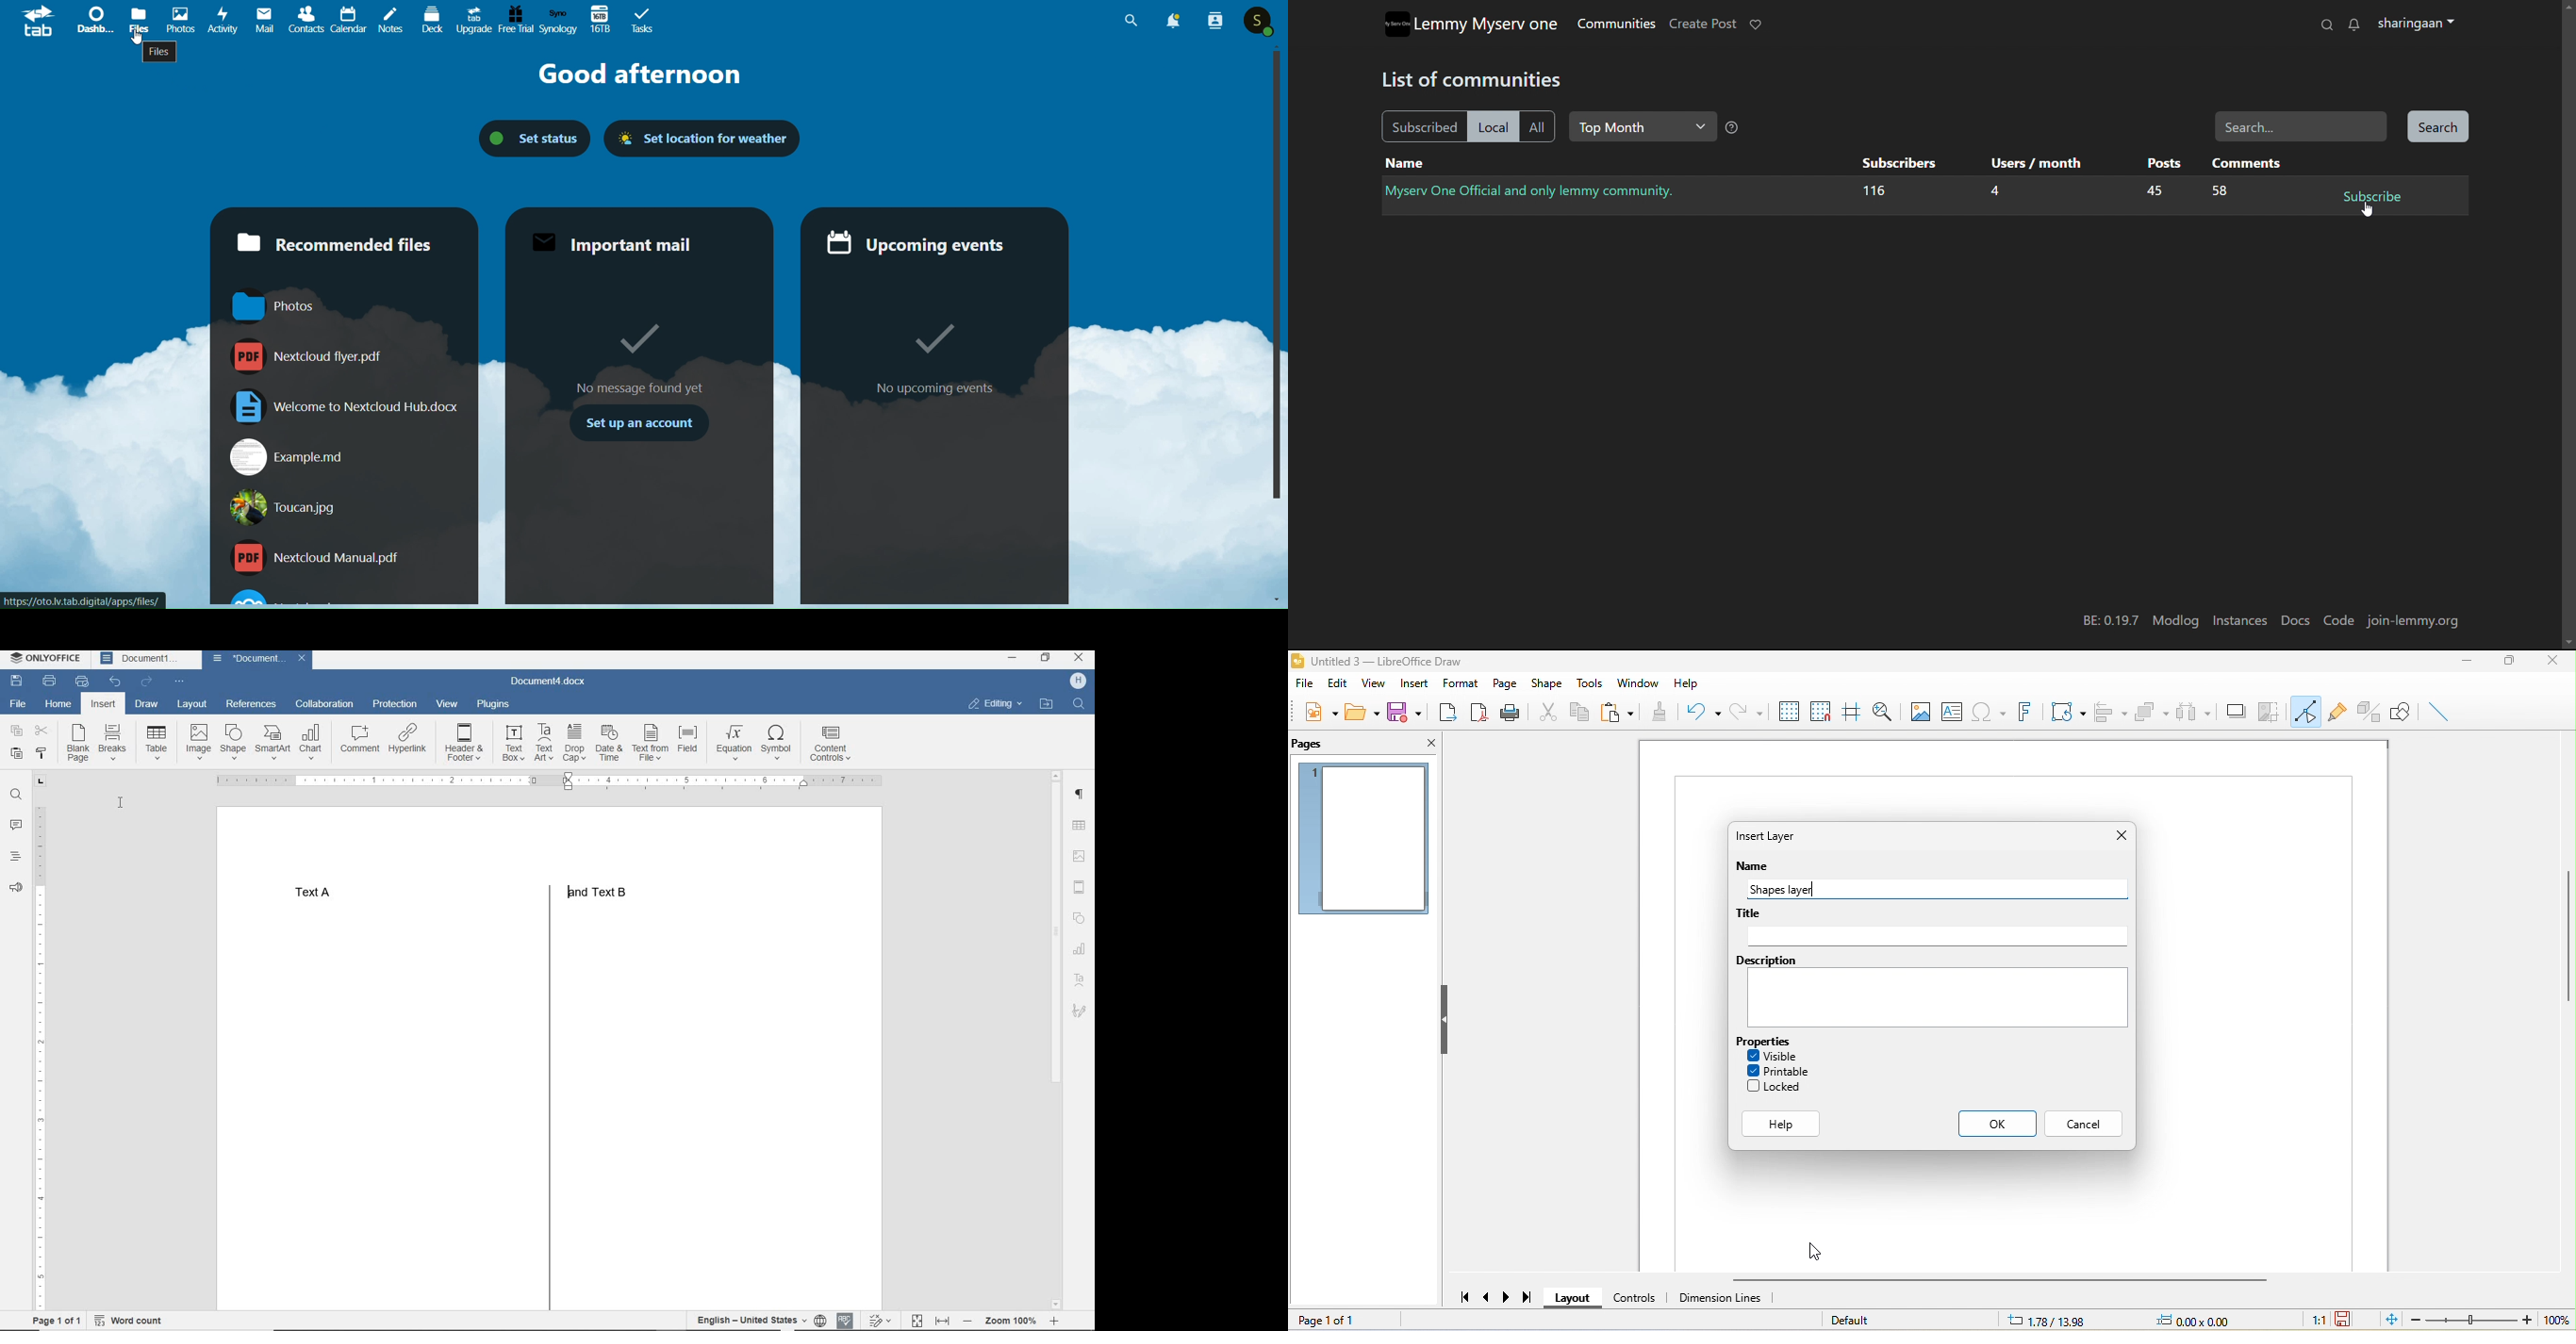 The image size is (2576, 1344). Describe the element at coordinates (1504, 683) in the screenshot. I see `page` at that location.